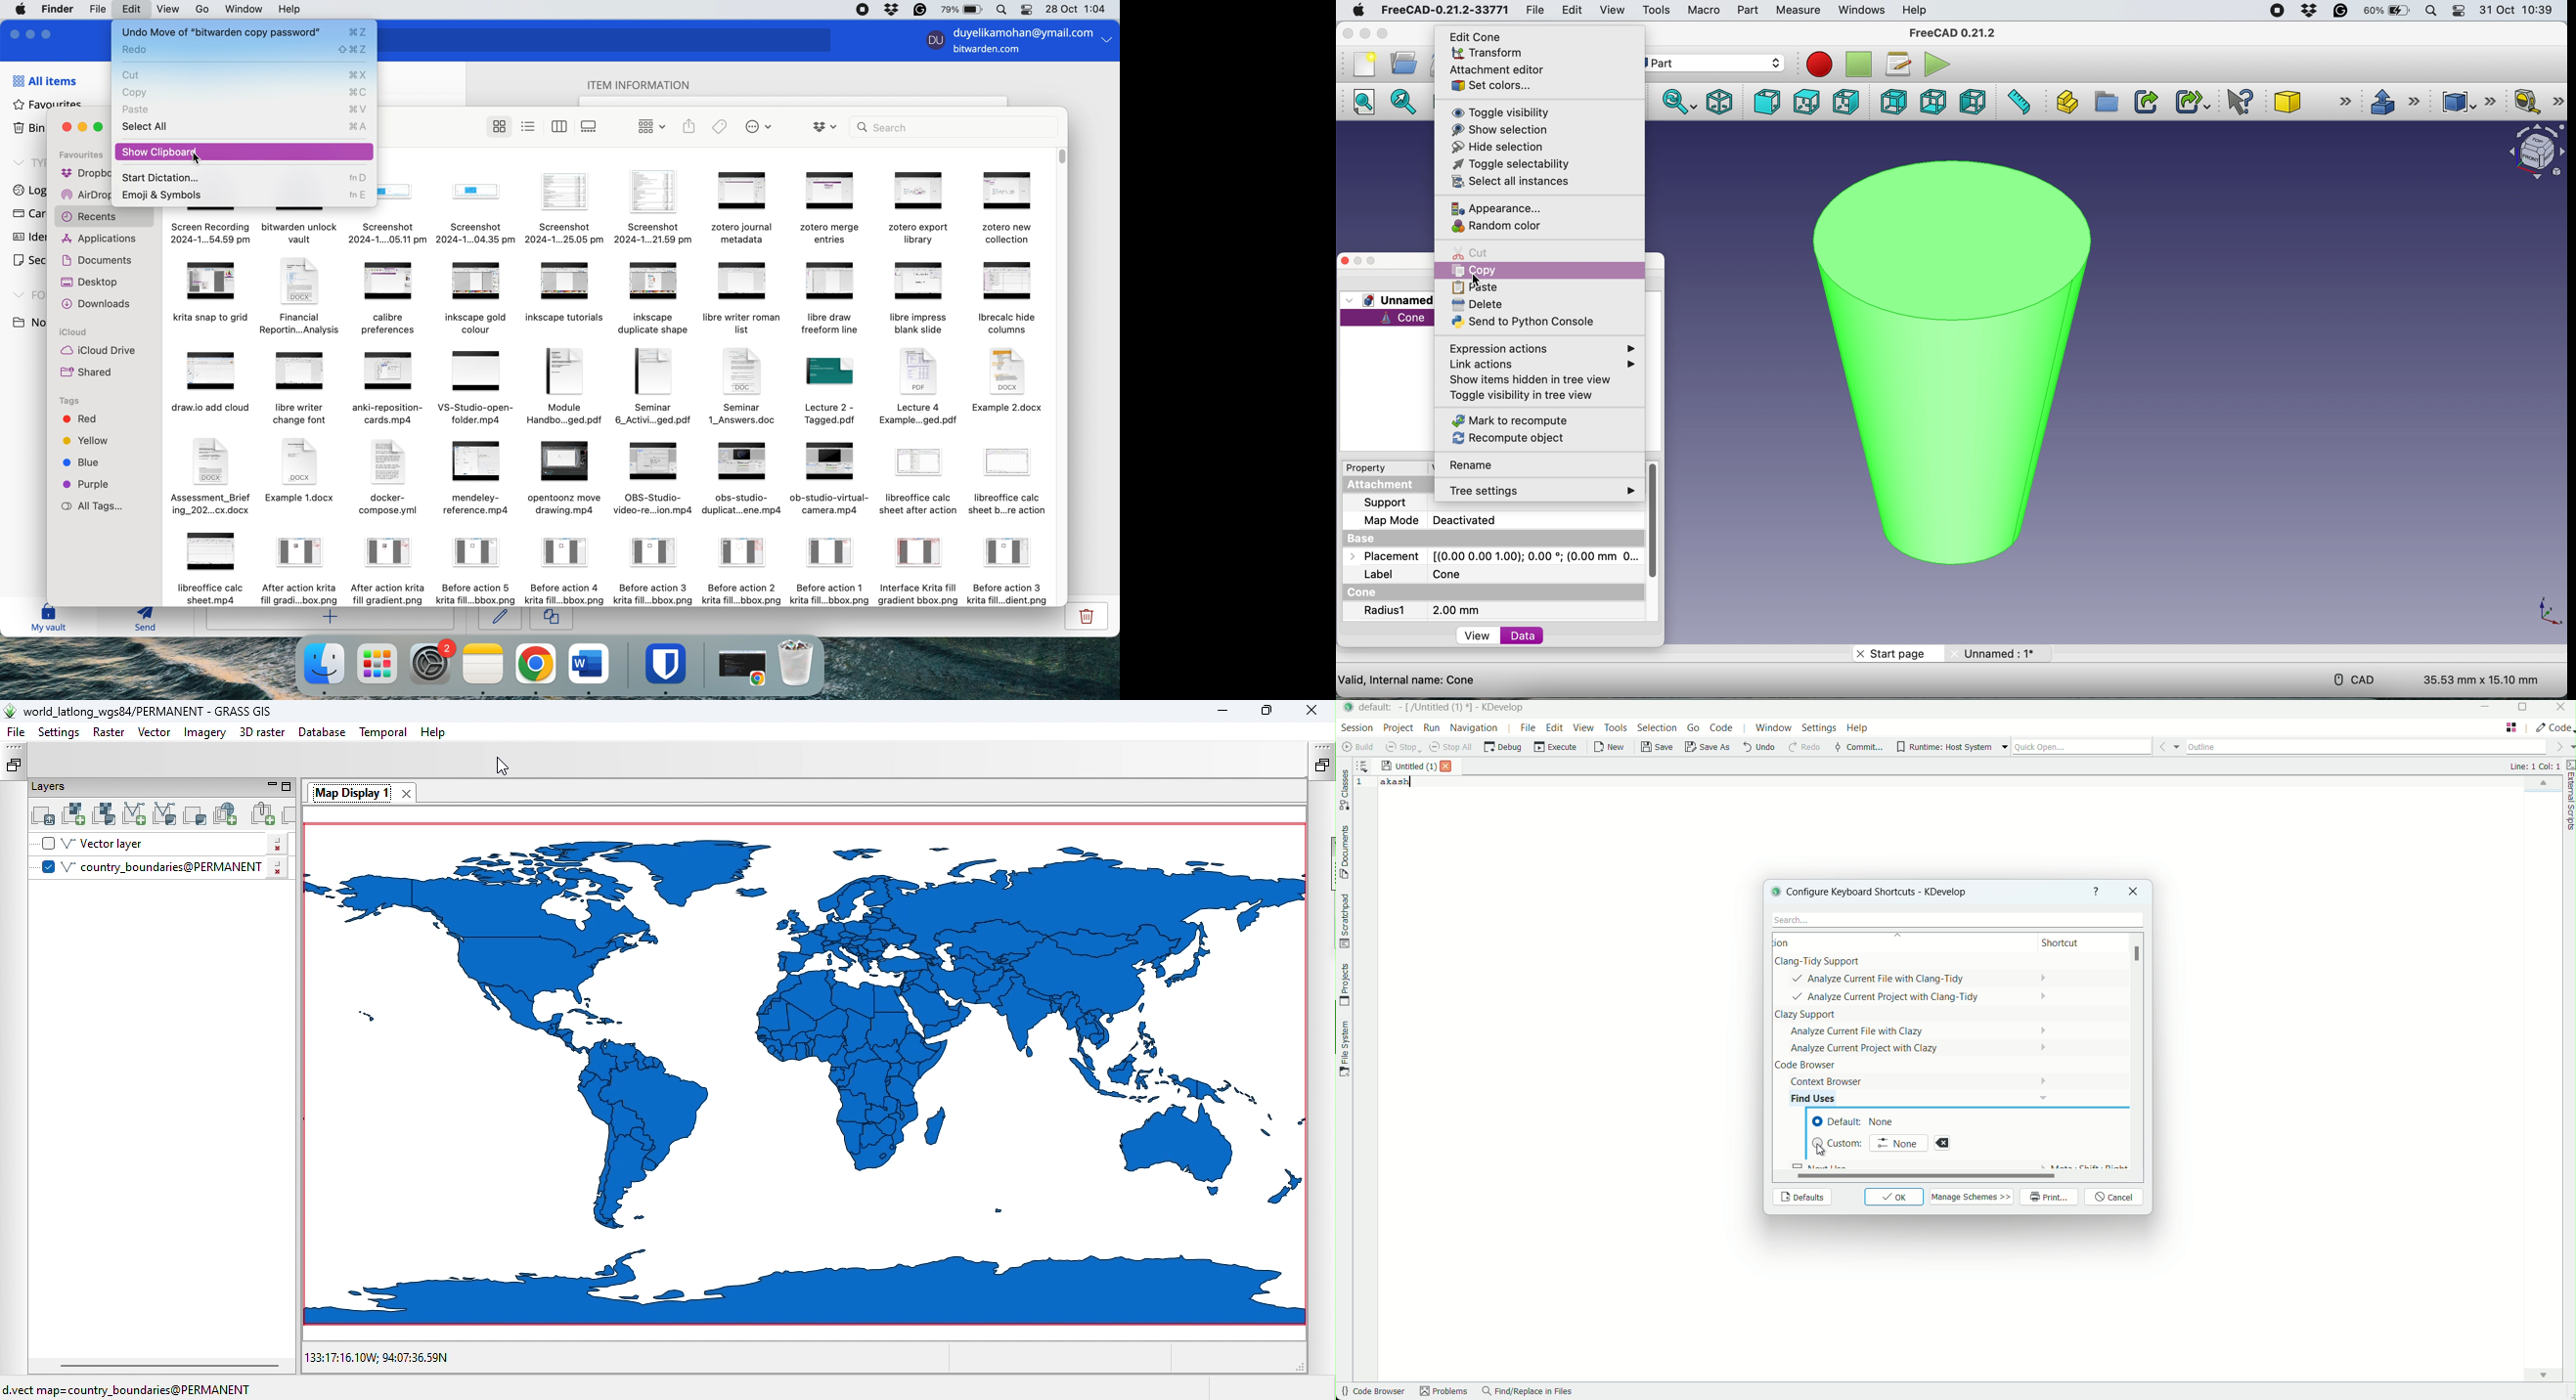  What do you see at coordinates (499, 127) in the screenshot?
I see `show items as icons` at bounding box center [499, 127].